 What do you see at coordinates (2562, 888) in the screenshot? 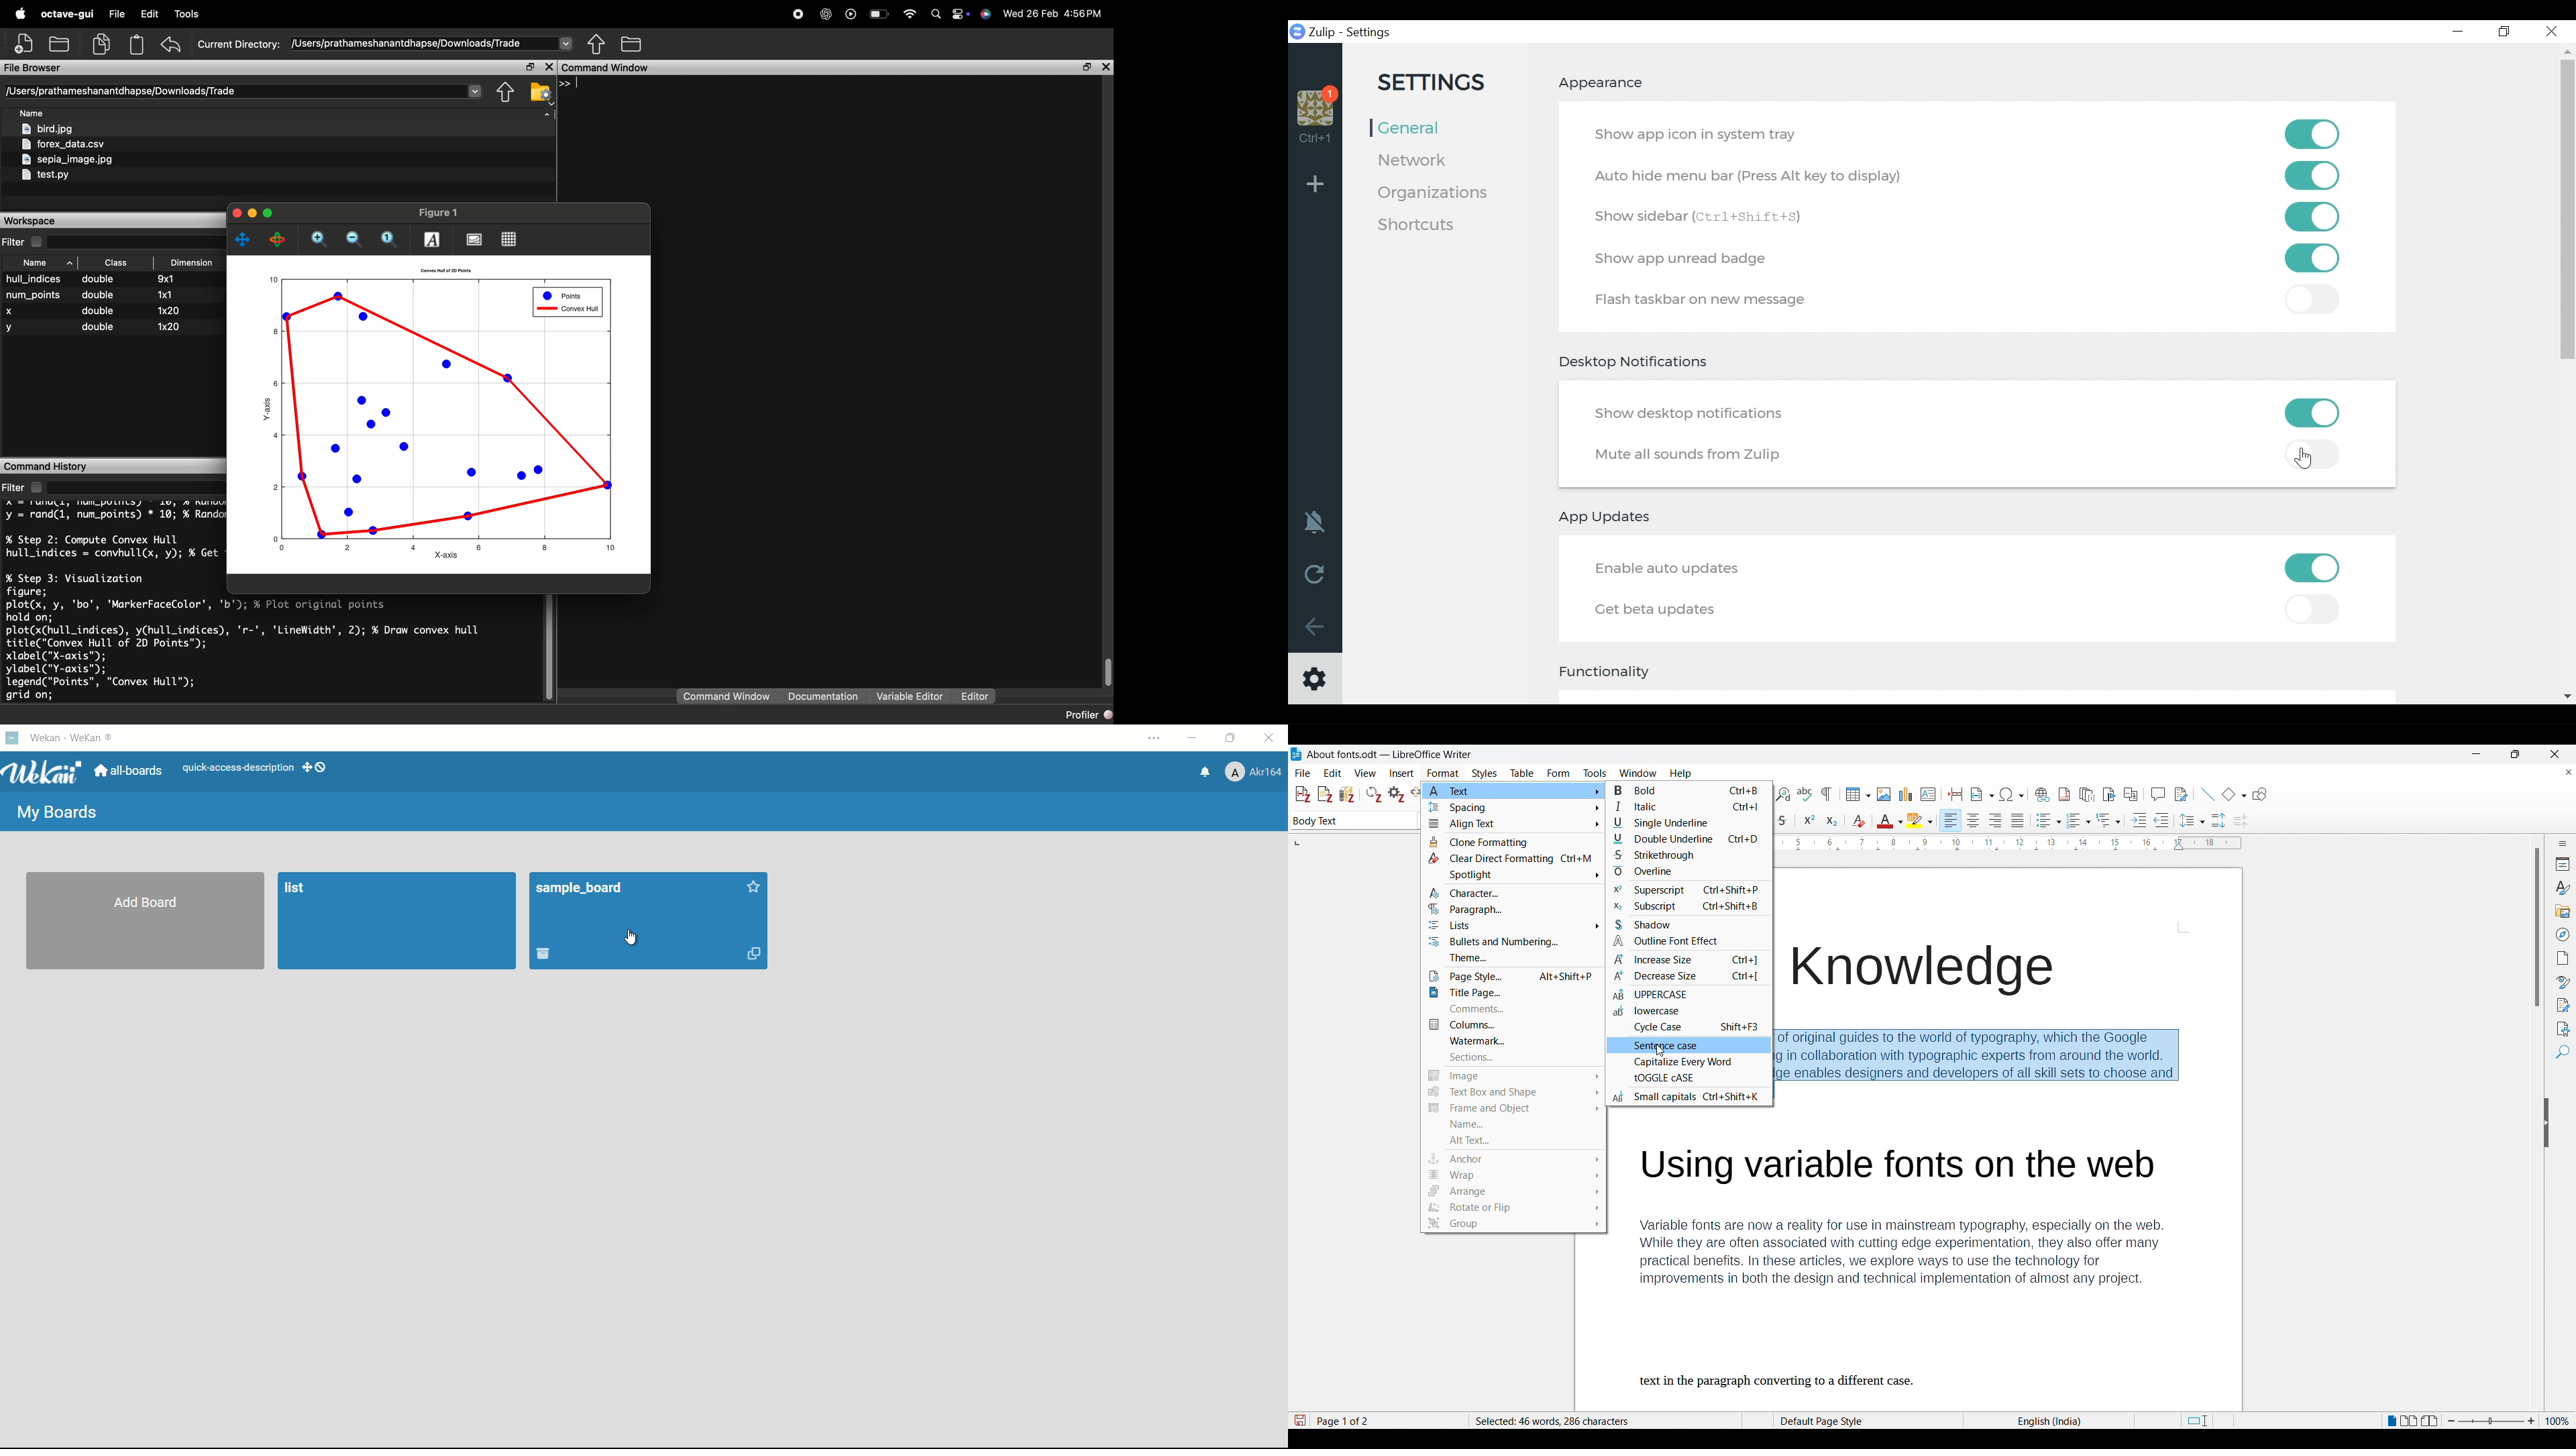
I see `Styles` at bounding box center [2562, 888].